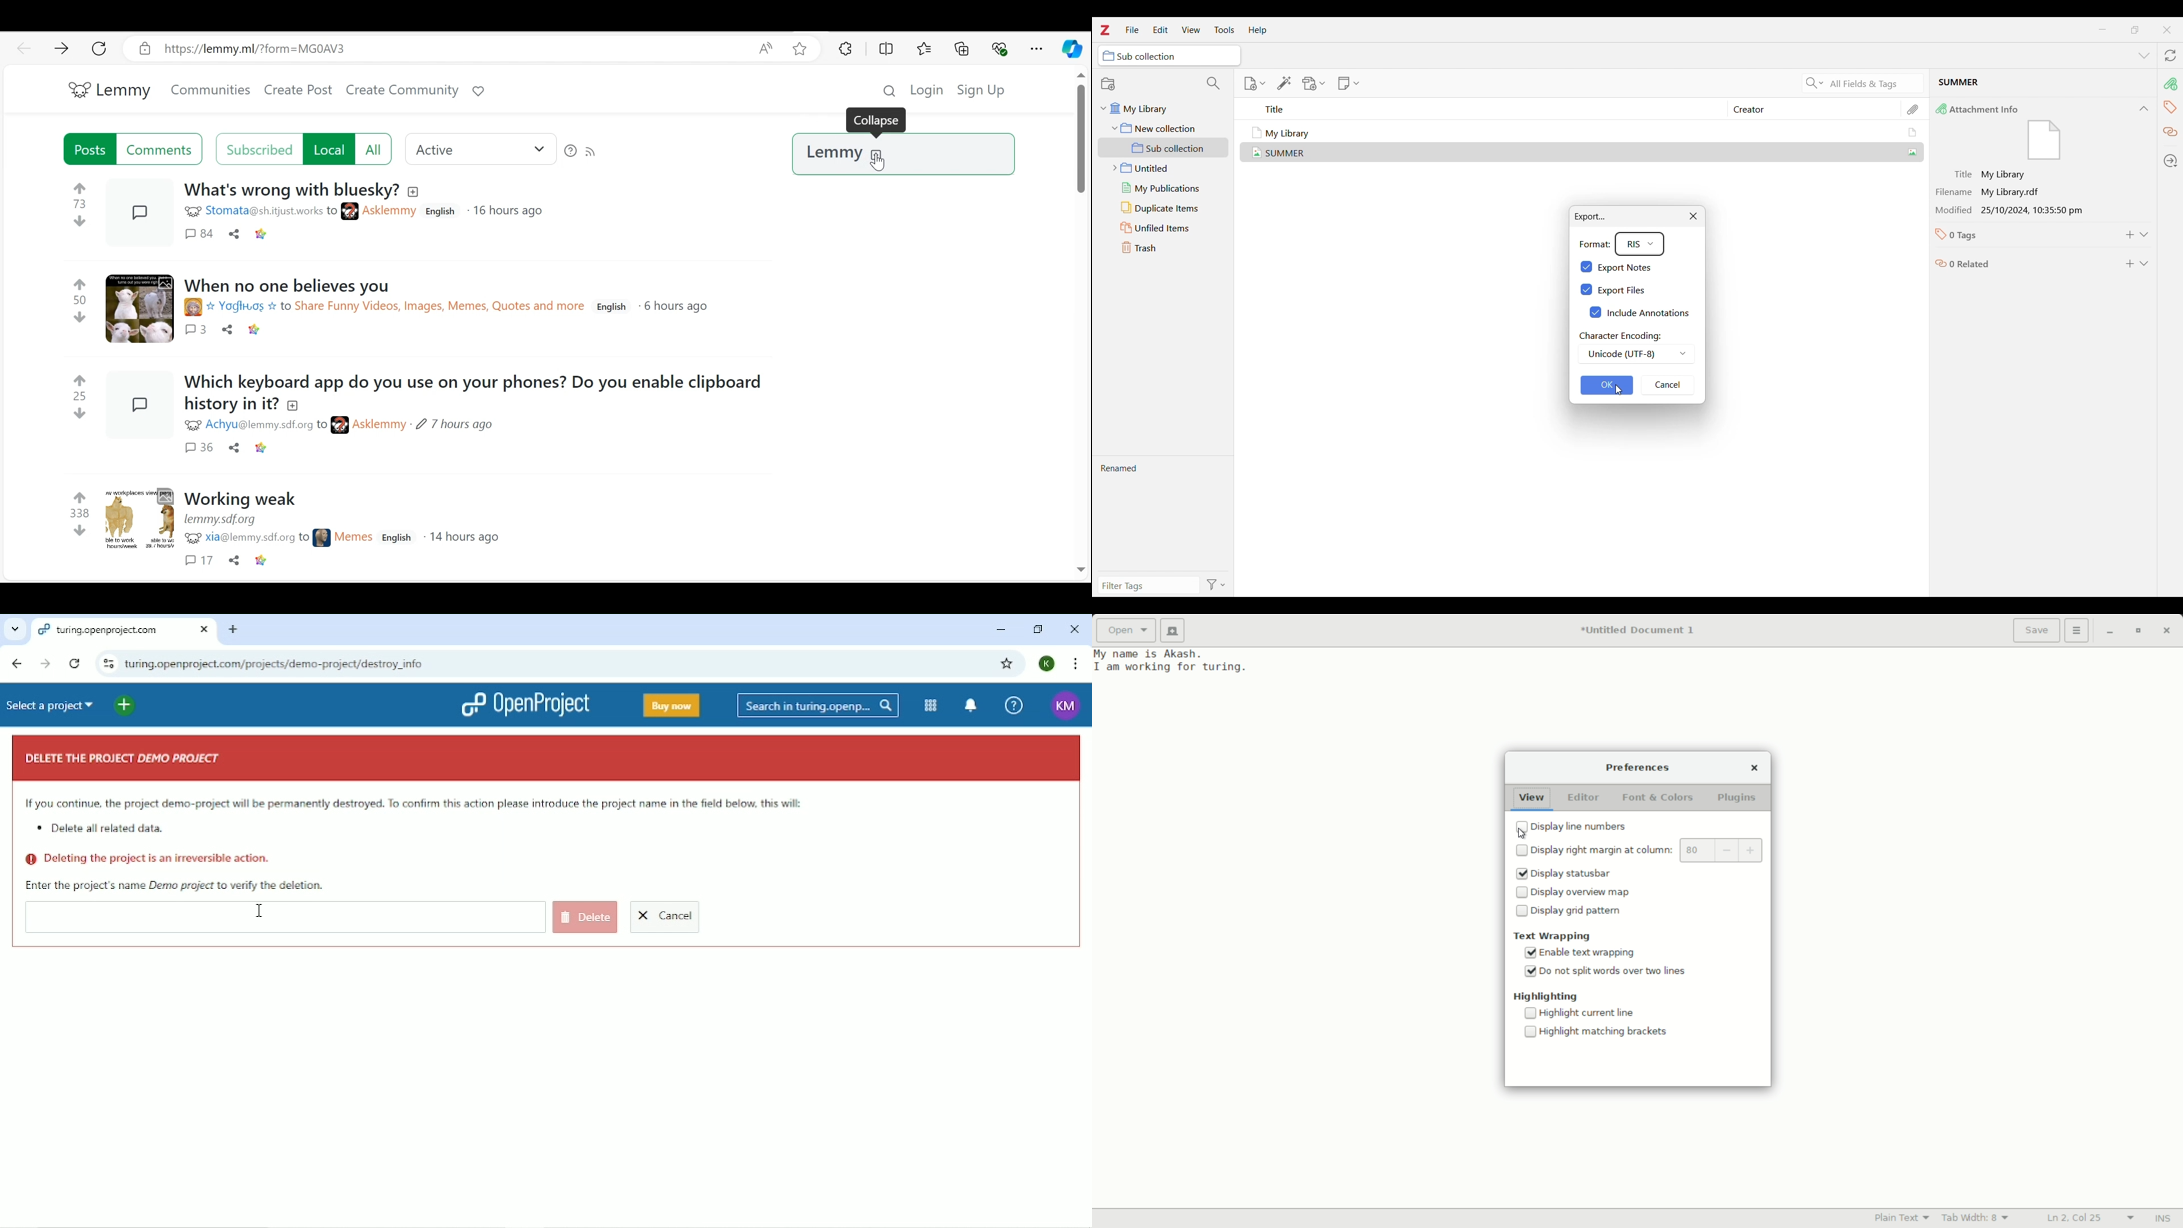 This screenshot has width=2184, height=1232. Describe the element at coordinates (2145, 56) in the screenshot. I see `List all tabs` at that location.